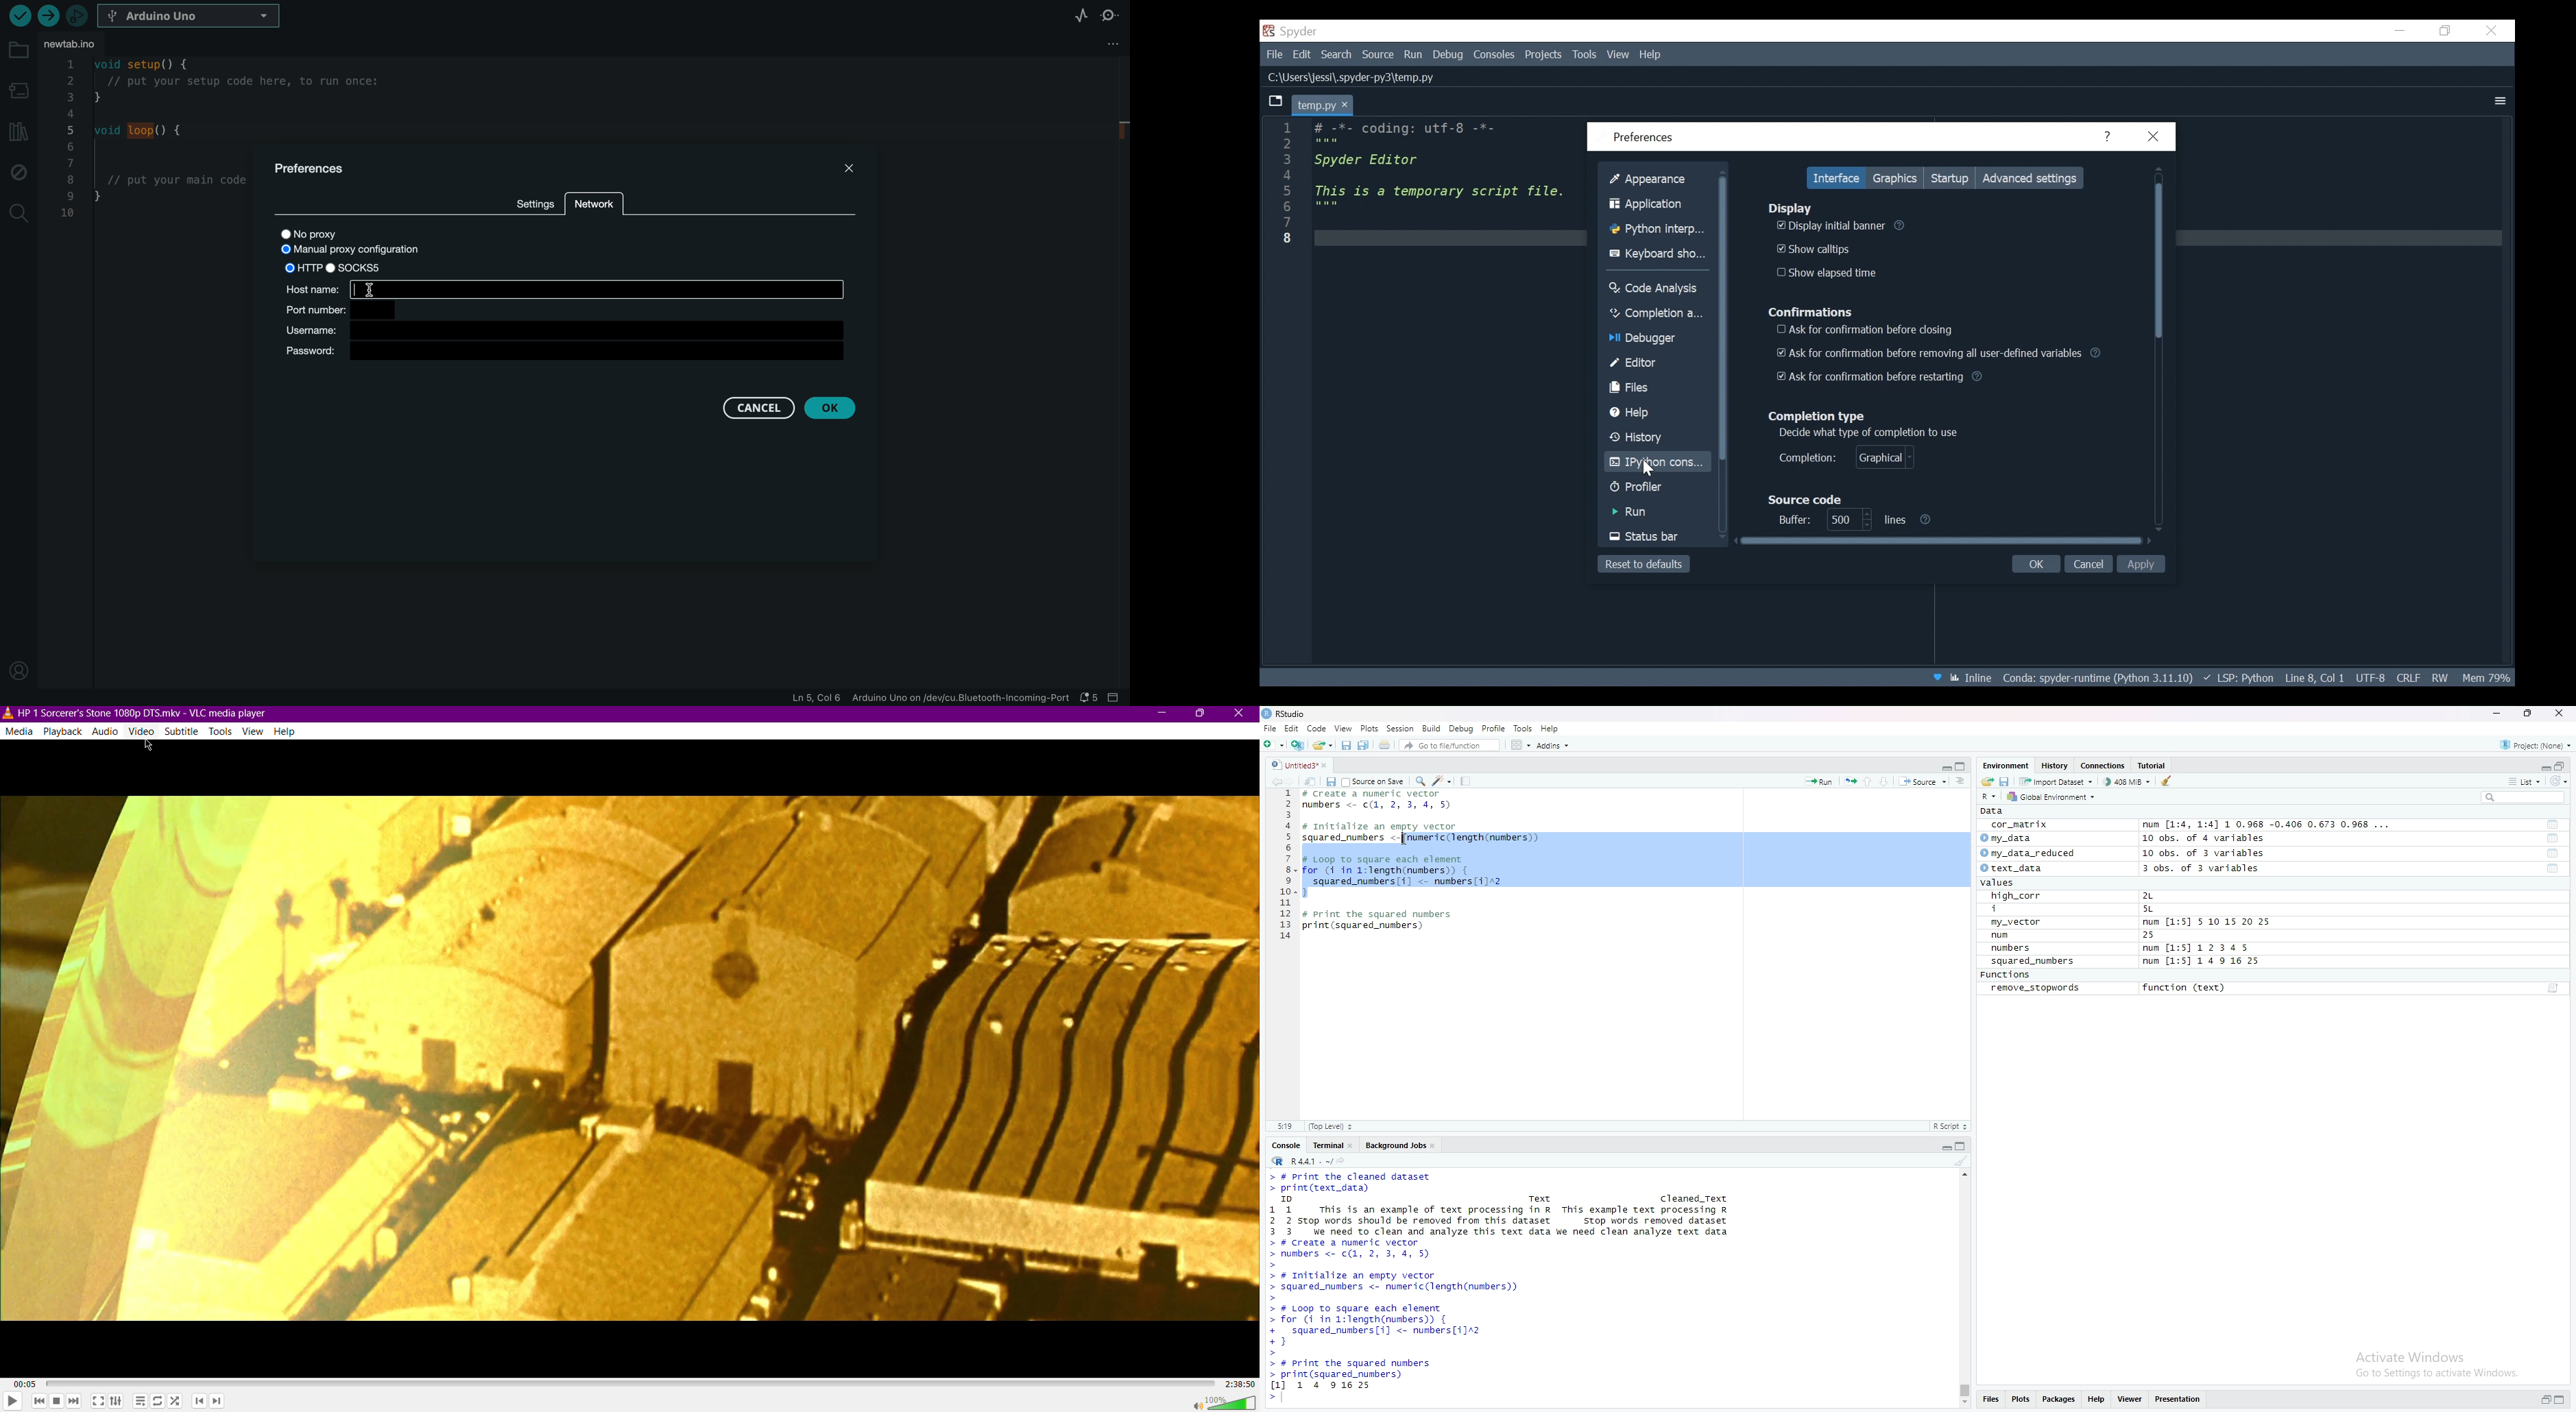 The height and width of the screenshot is (1428, 2576). I want to click on show in new window, so click(1310, 780).